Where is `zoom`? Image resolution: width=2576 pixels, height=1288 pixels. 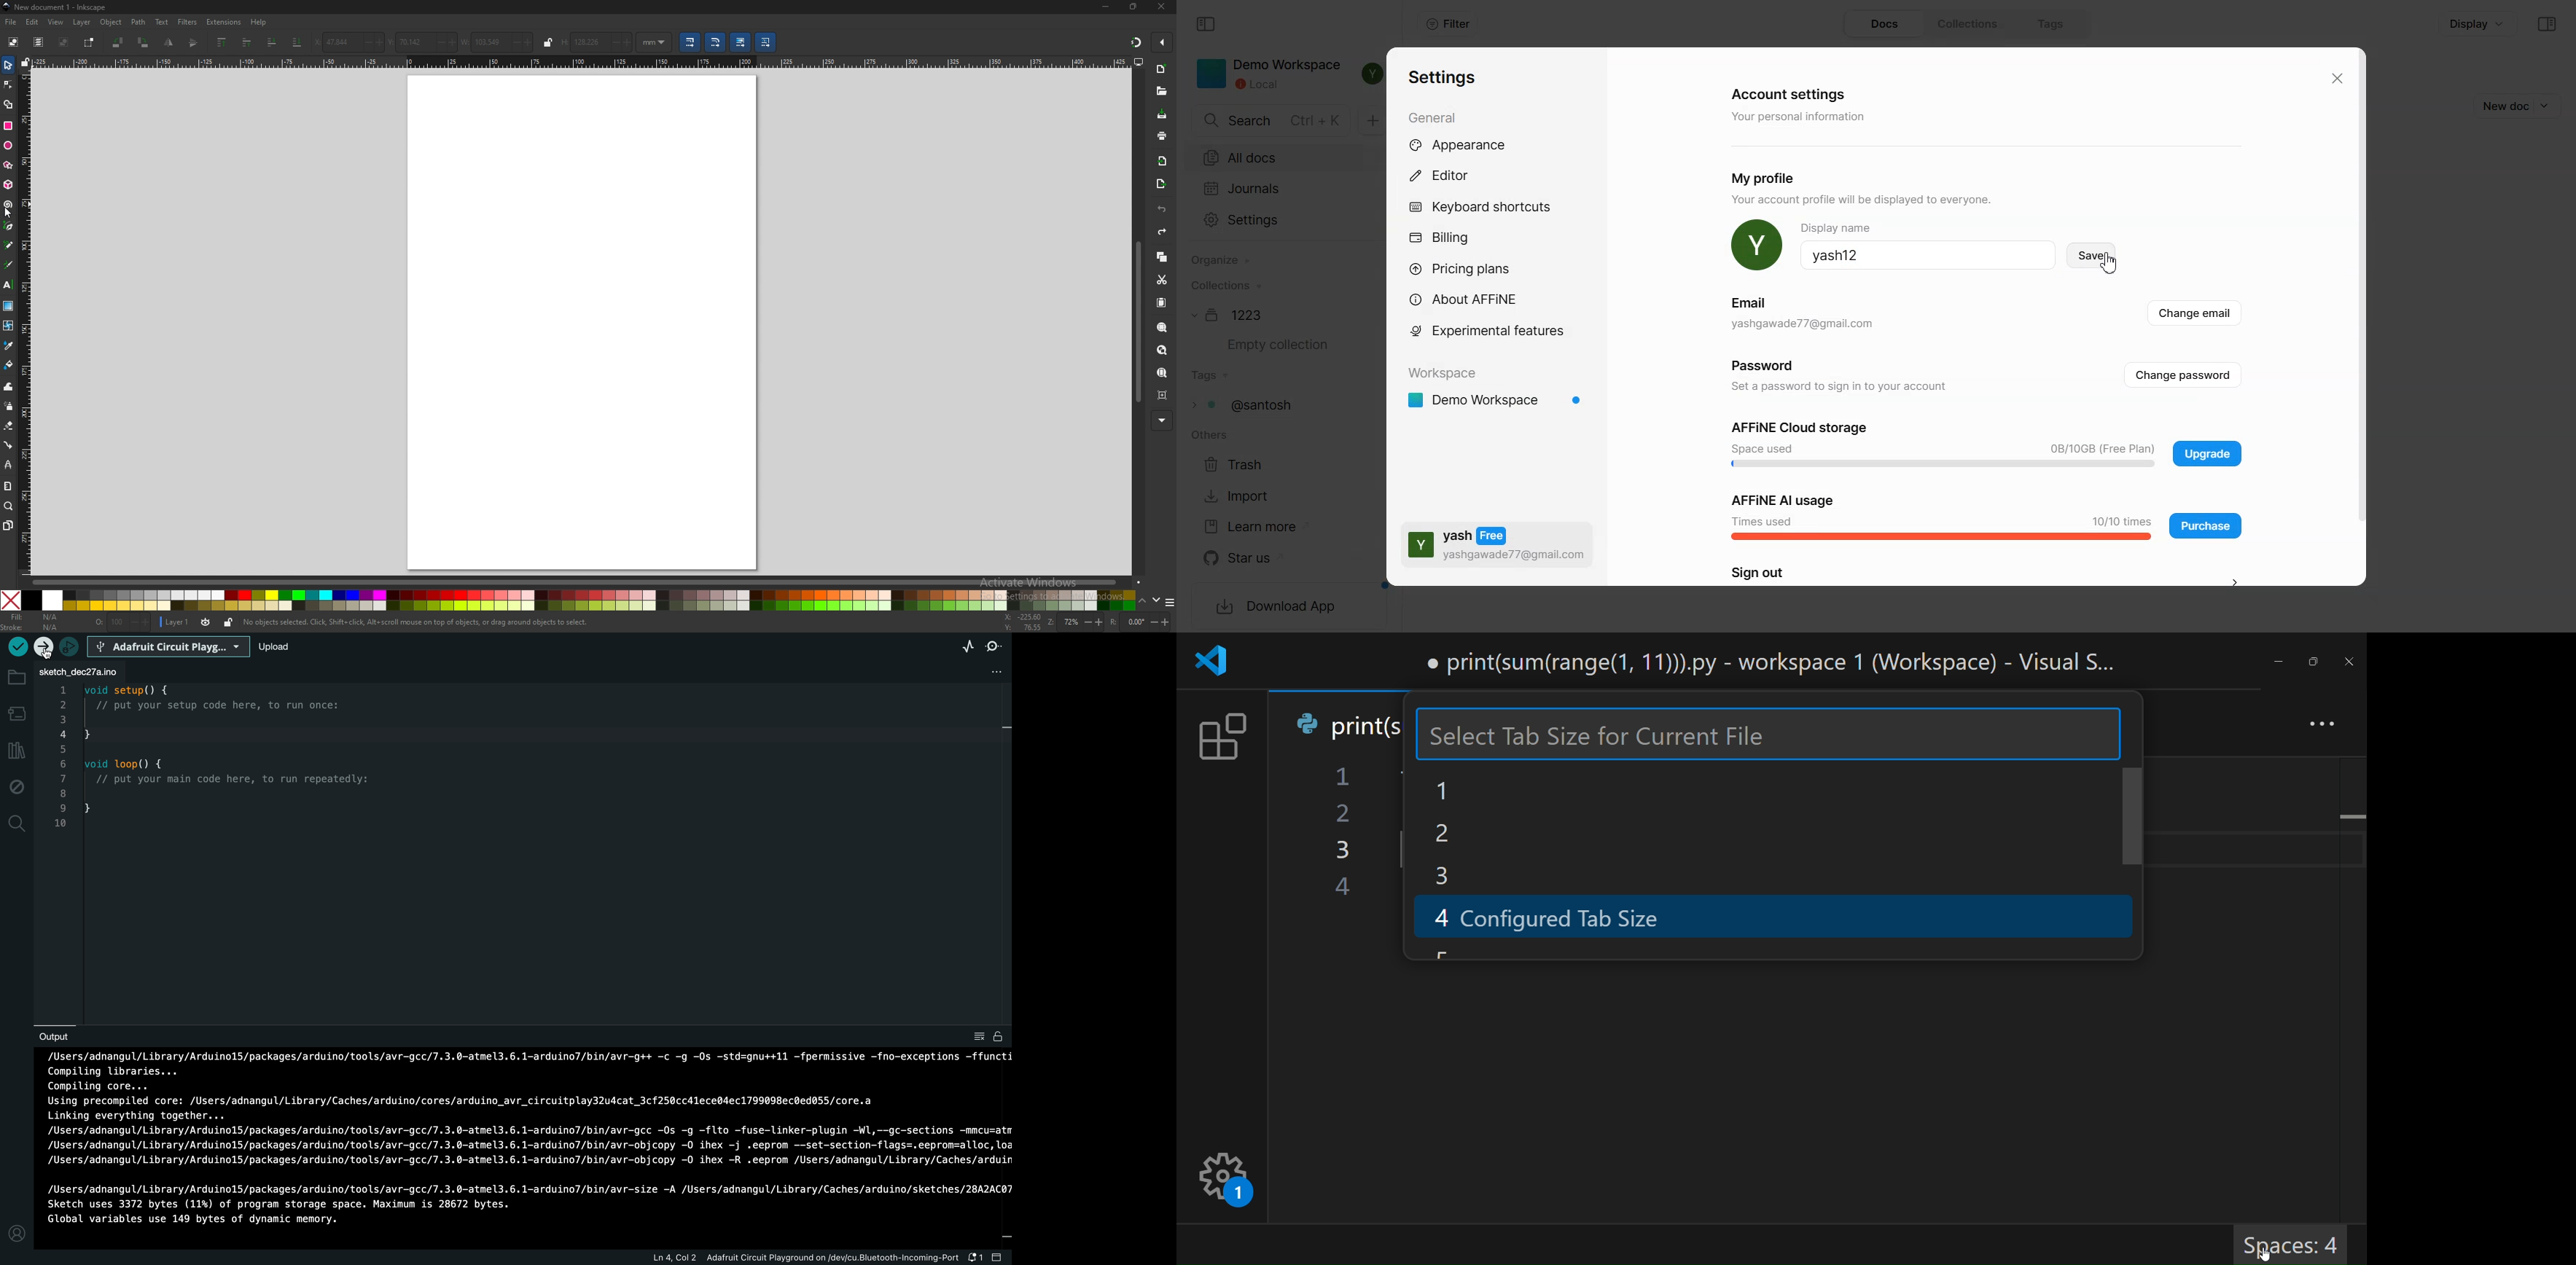 zoom is located at coordinates (9, 507).